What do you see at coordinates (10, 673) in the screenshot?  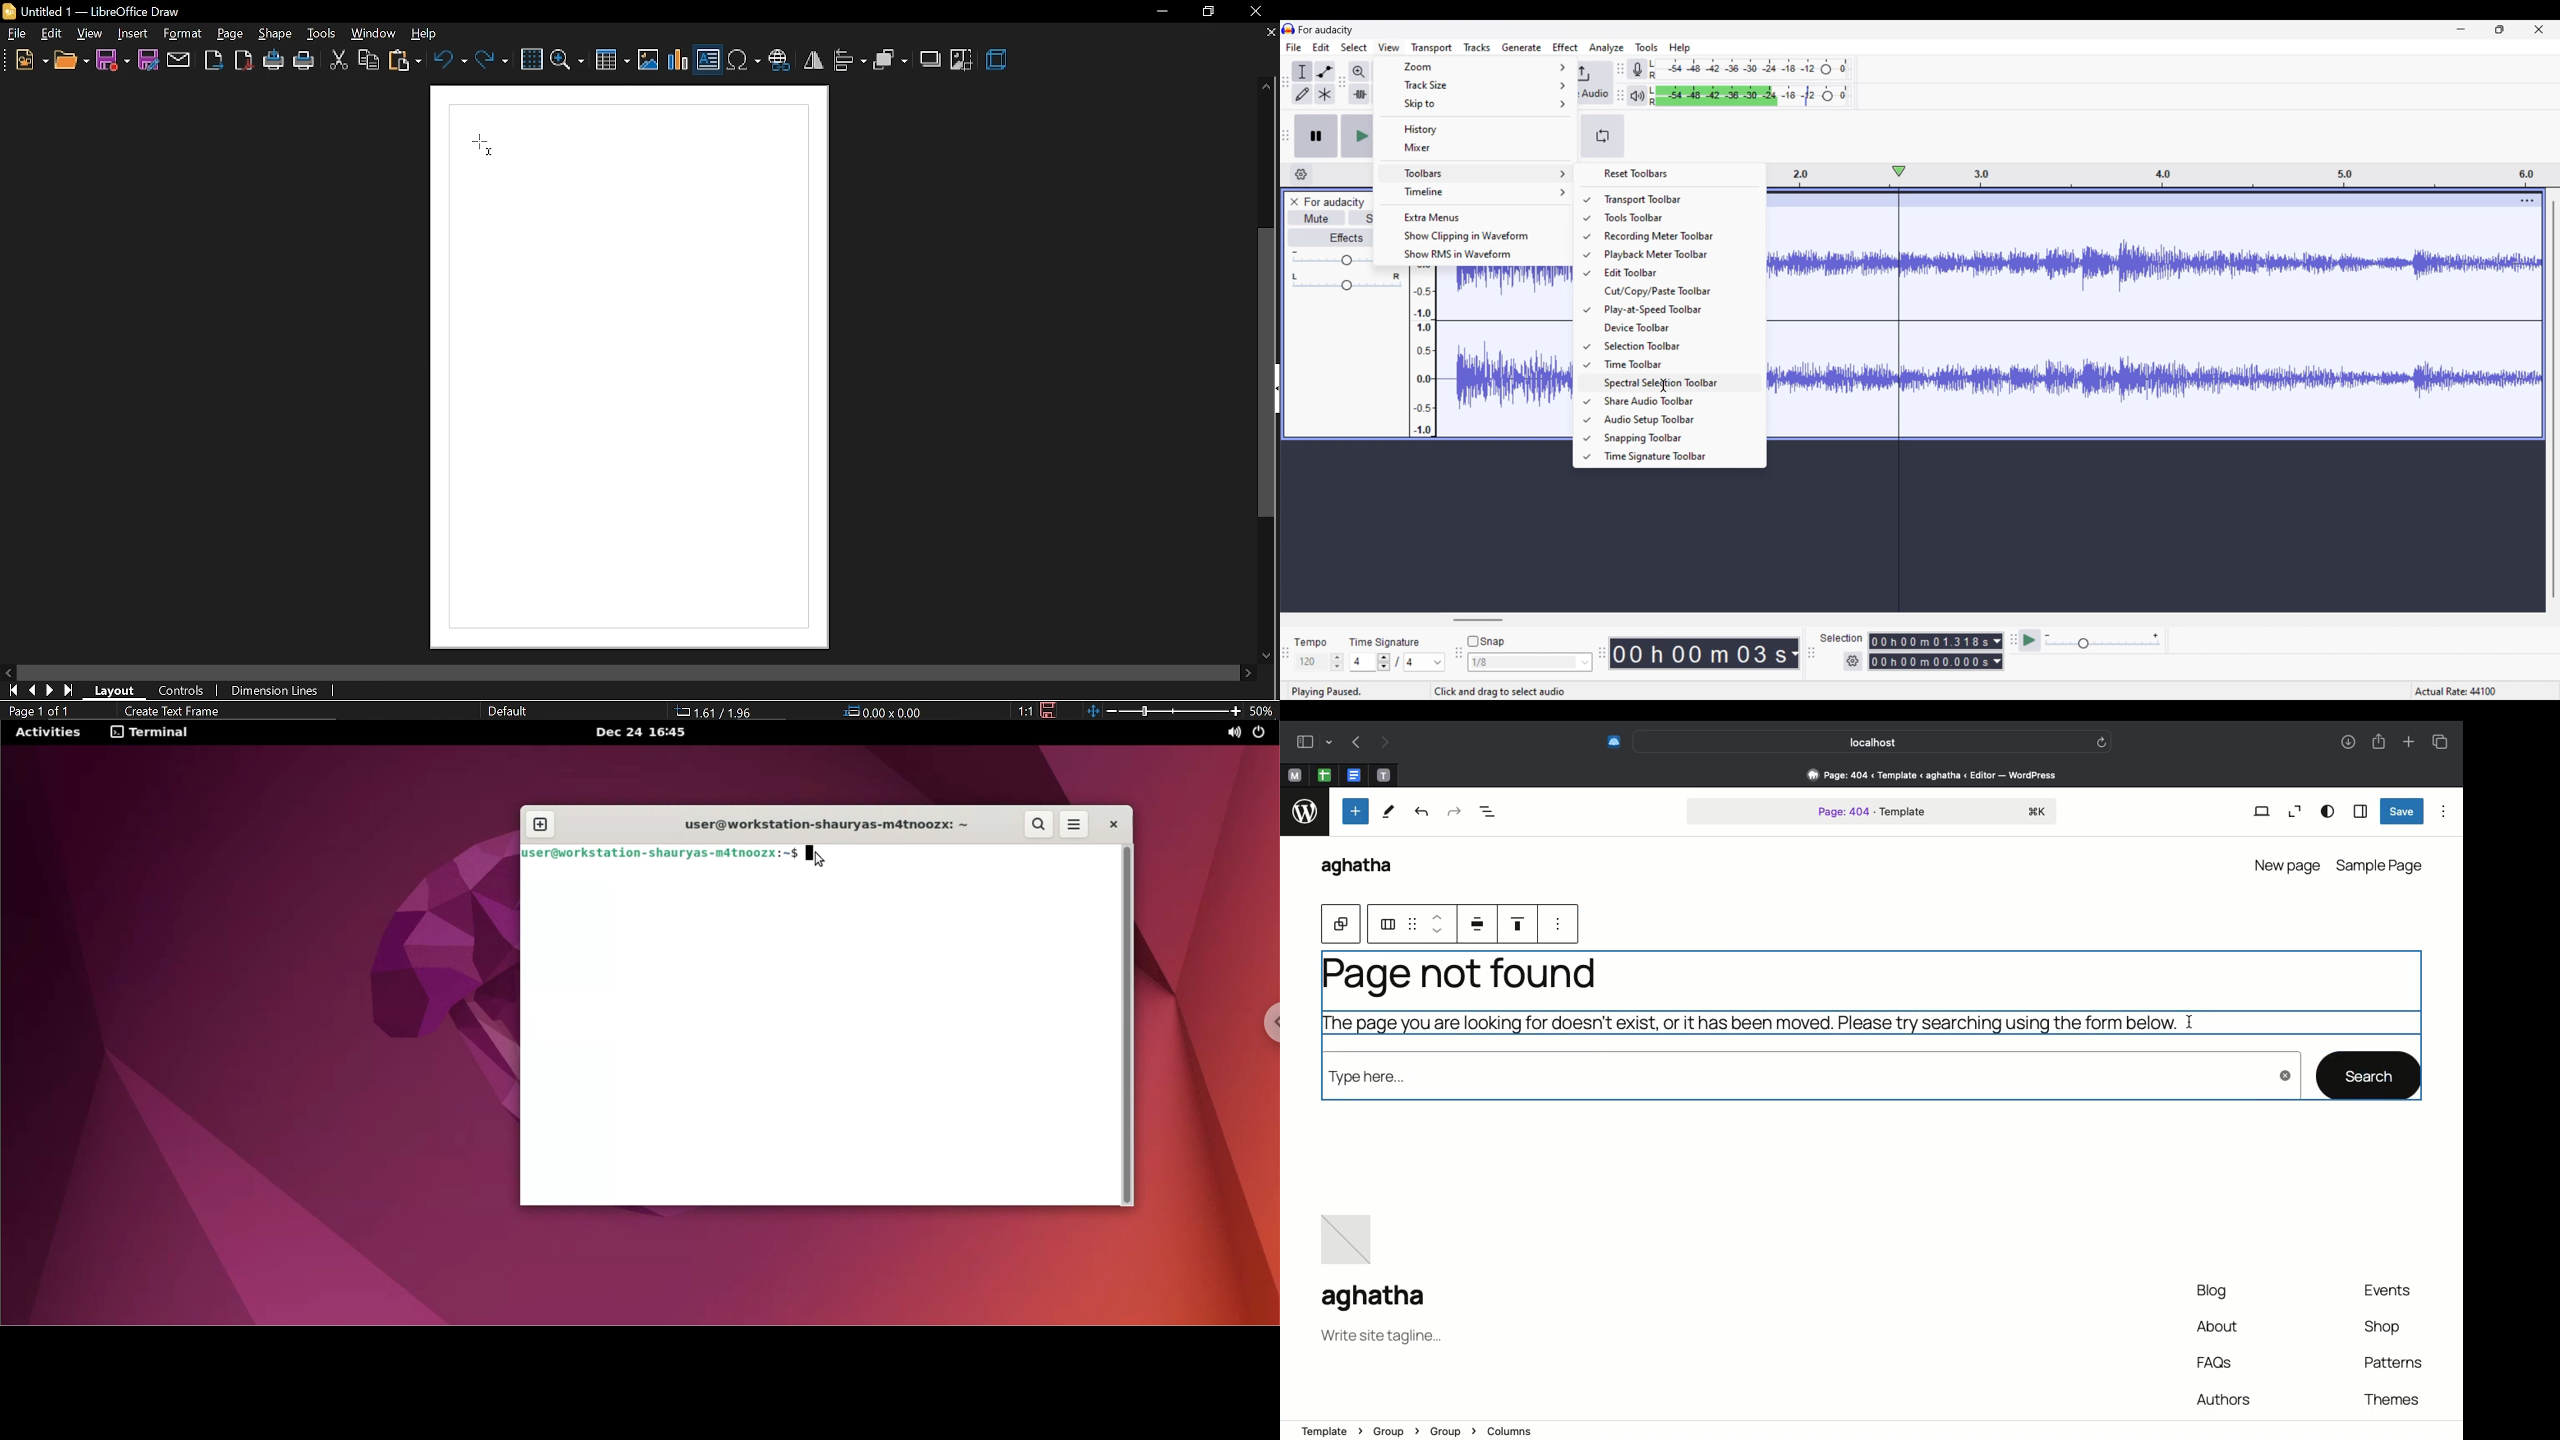 I see `move left` at bounding box center [10, 673].